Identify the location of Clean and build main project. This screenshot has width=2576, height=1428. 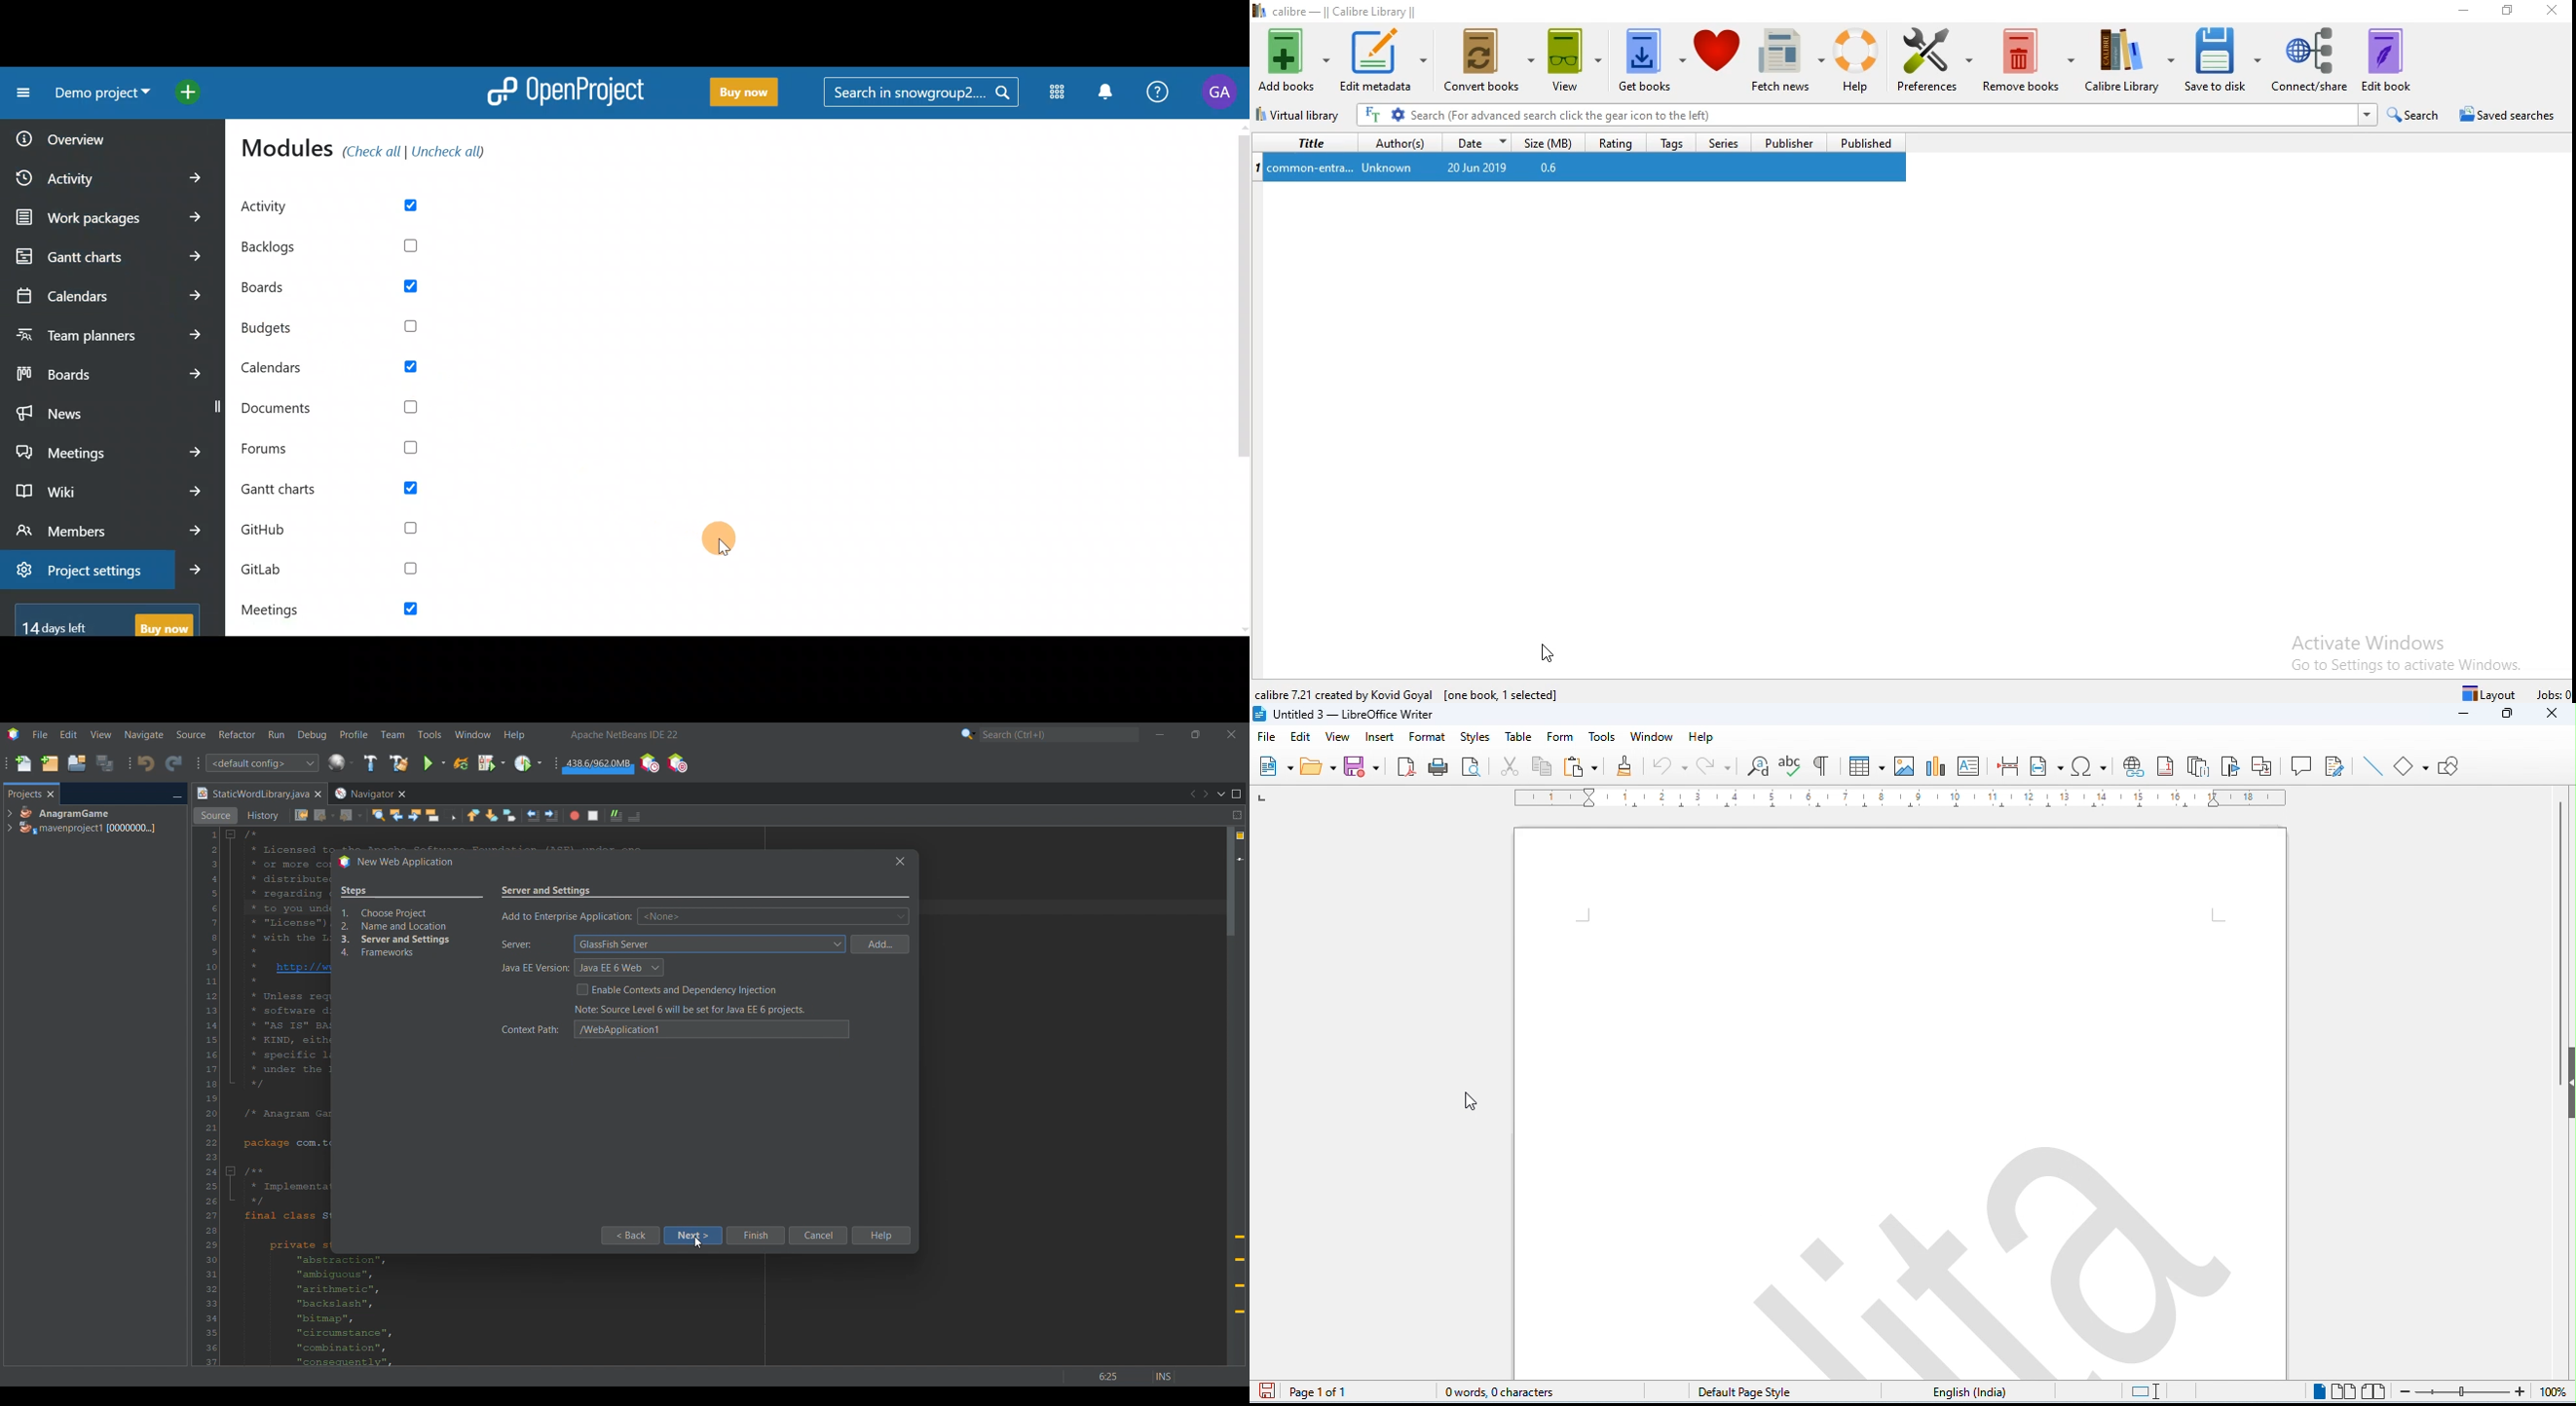
(398, 763).